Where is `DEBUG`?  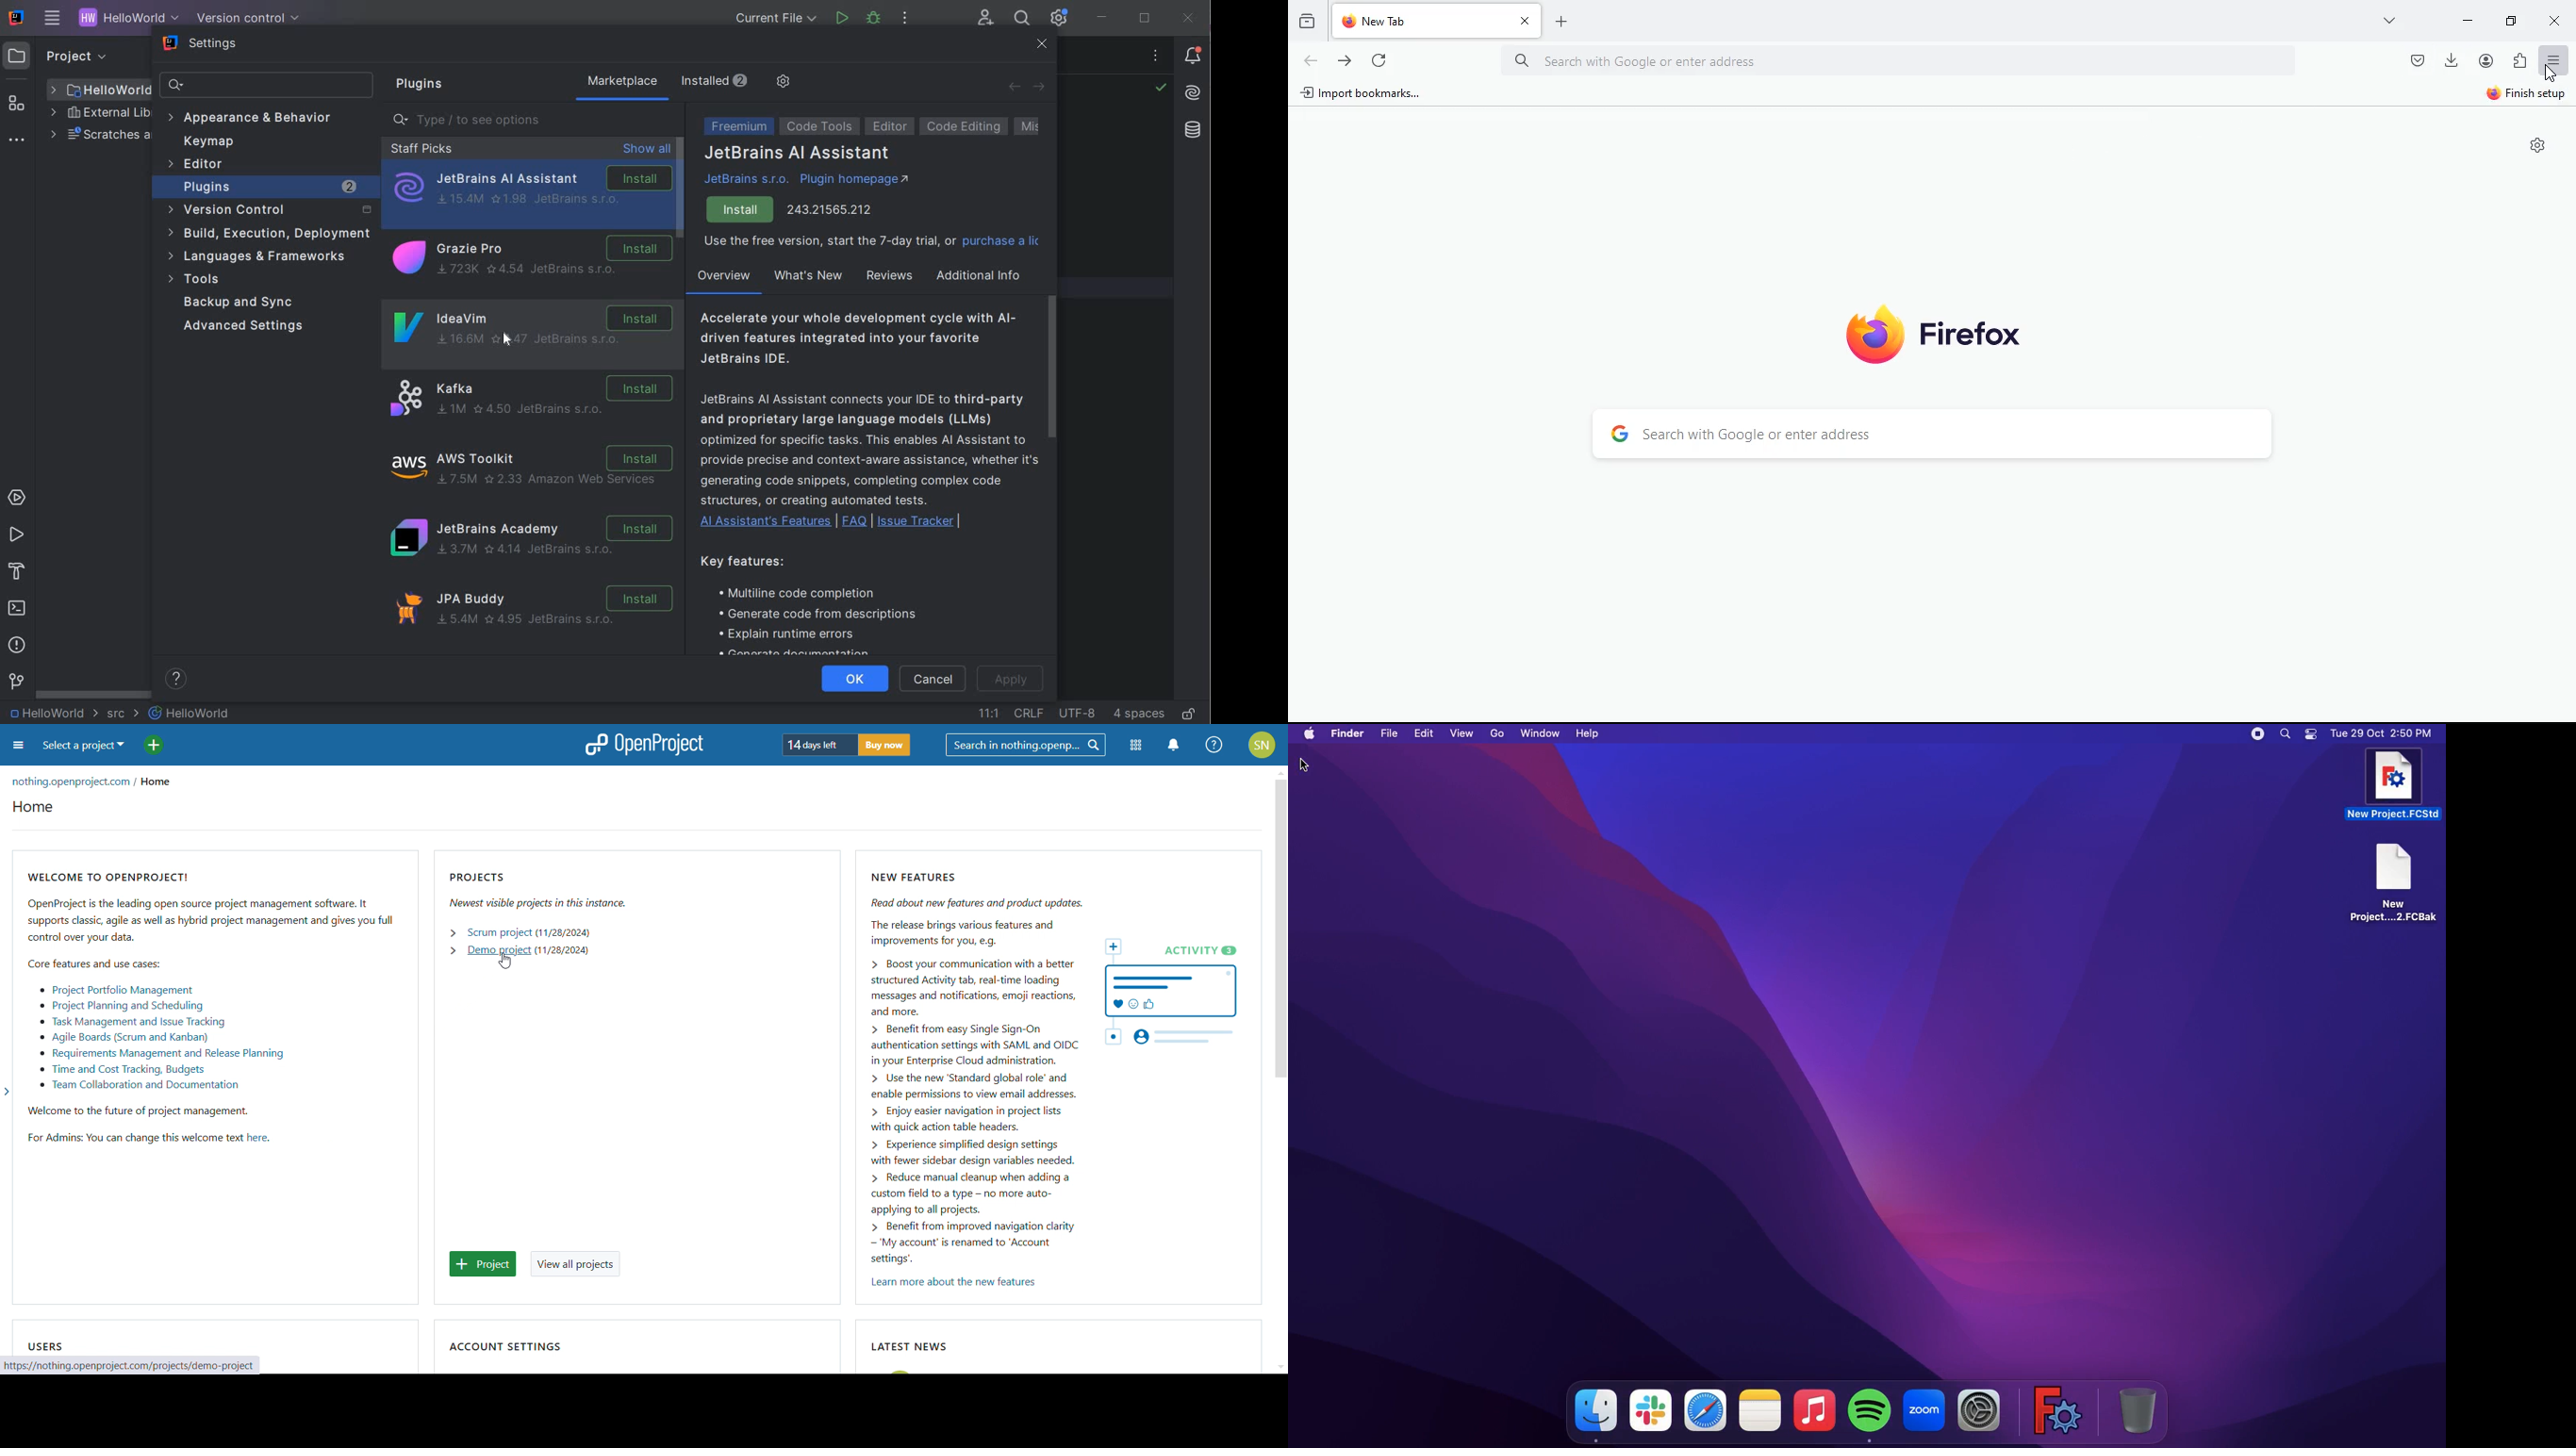 DEBUG is located at coordinates (876, 21).